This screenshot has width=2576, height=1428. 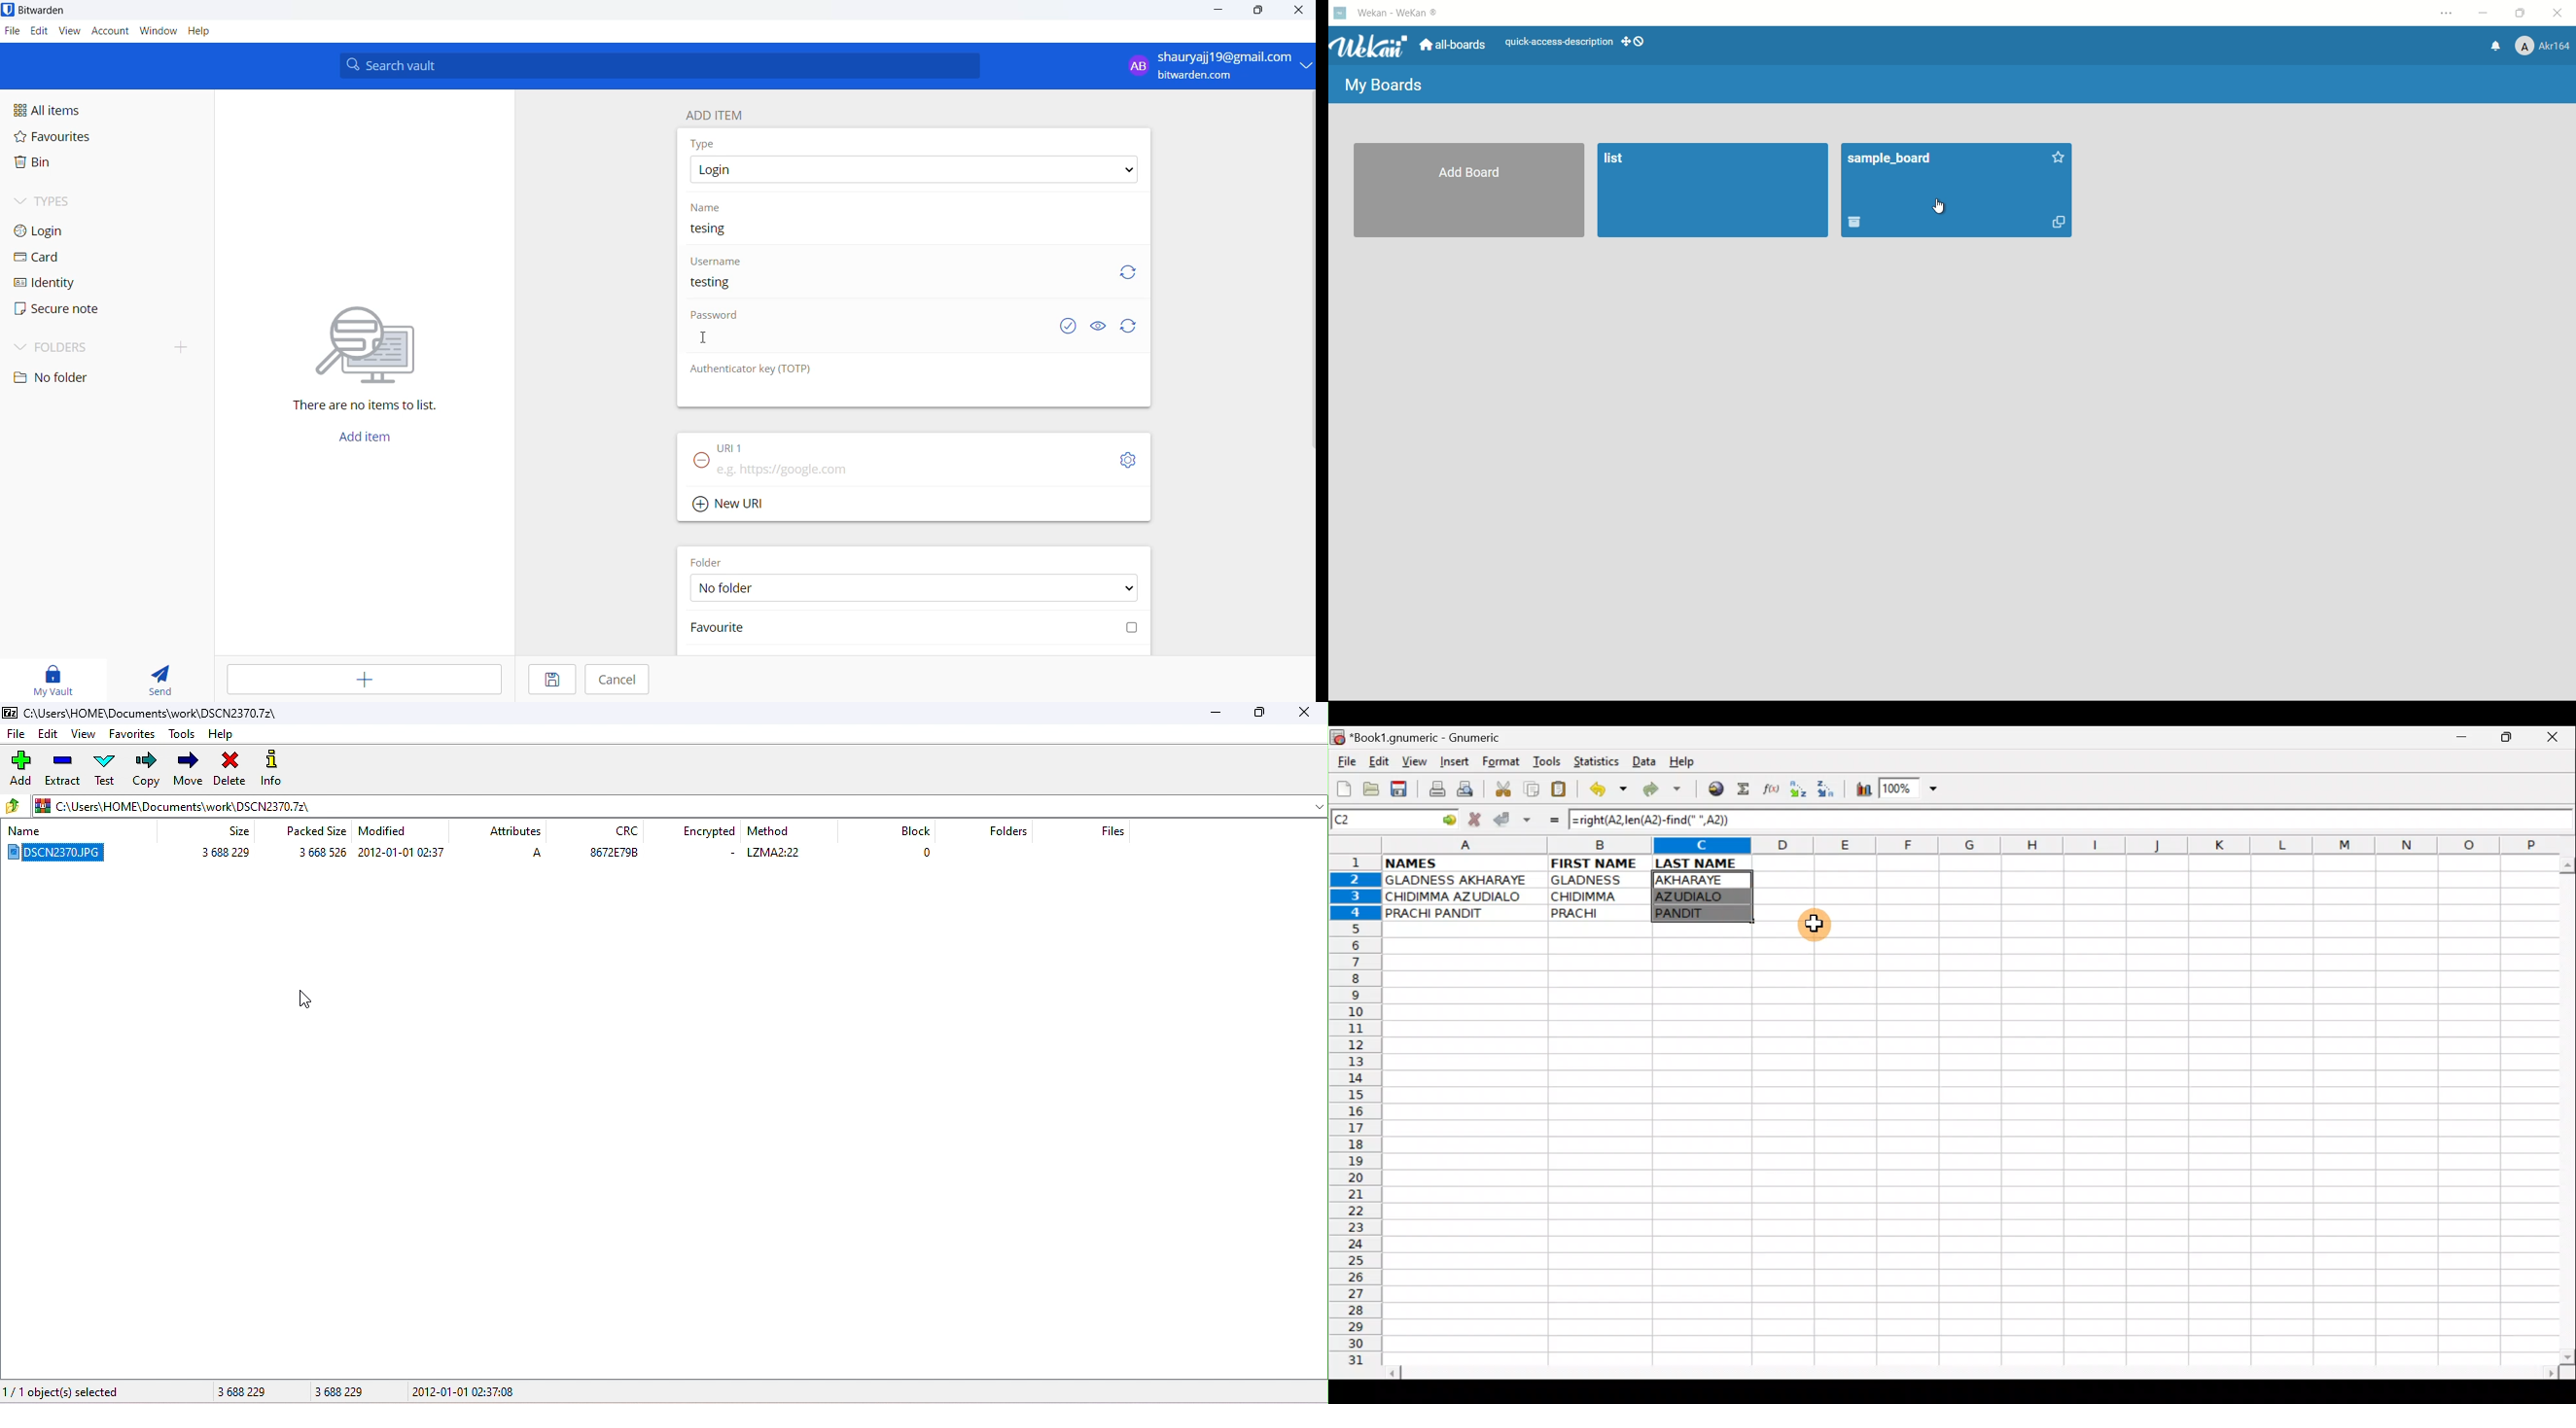 What do you see at coordinates (1221, 715) in the screenshot?
I see `minimize` at bounding box center [1221, 715].